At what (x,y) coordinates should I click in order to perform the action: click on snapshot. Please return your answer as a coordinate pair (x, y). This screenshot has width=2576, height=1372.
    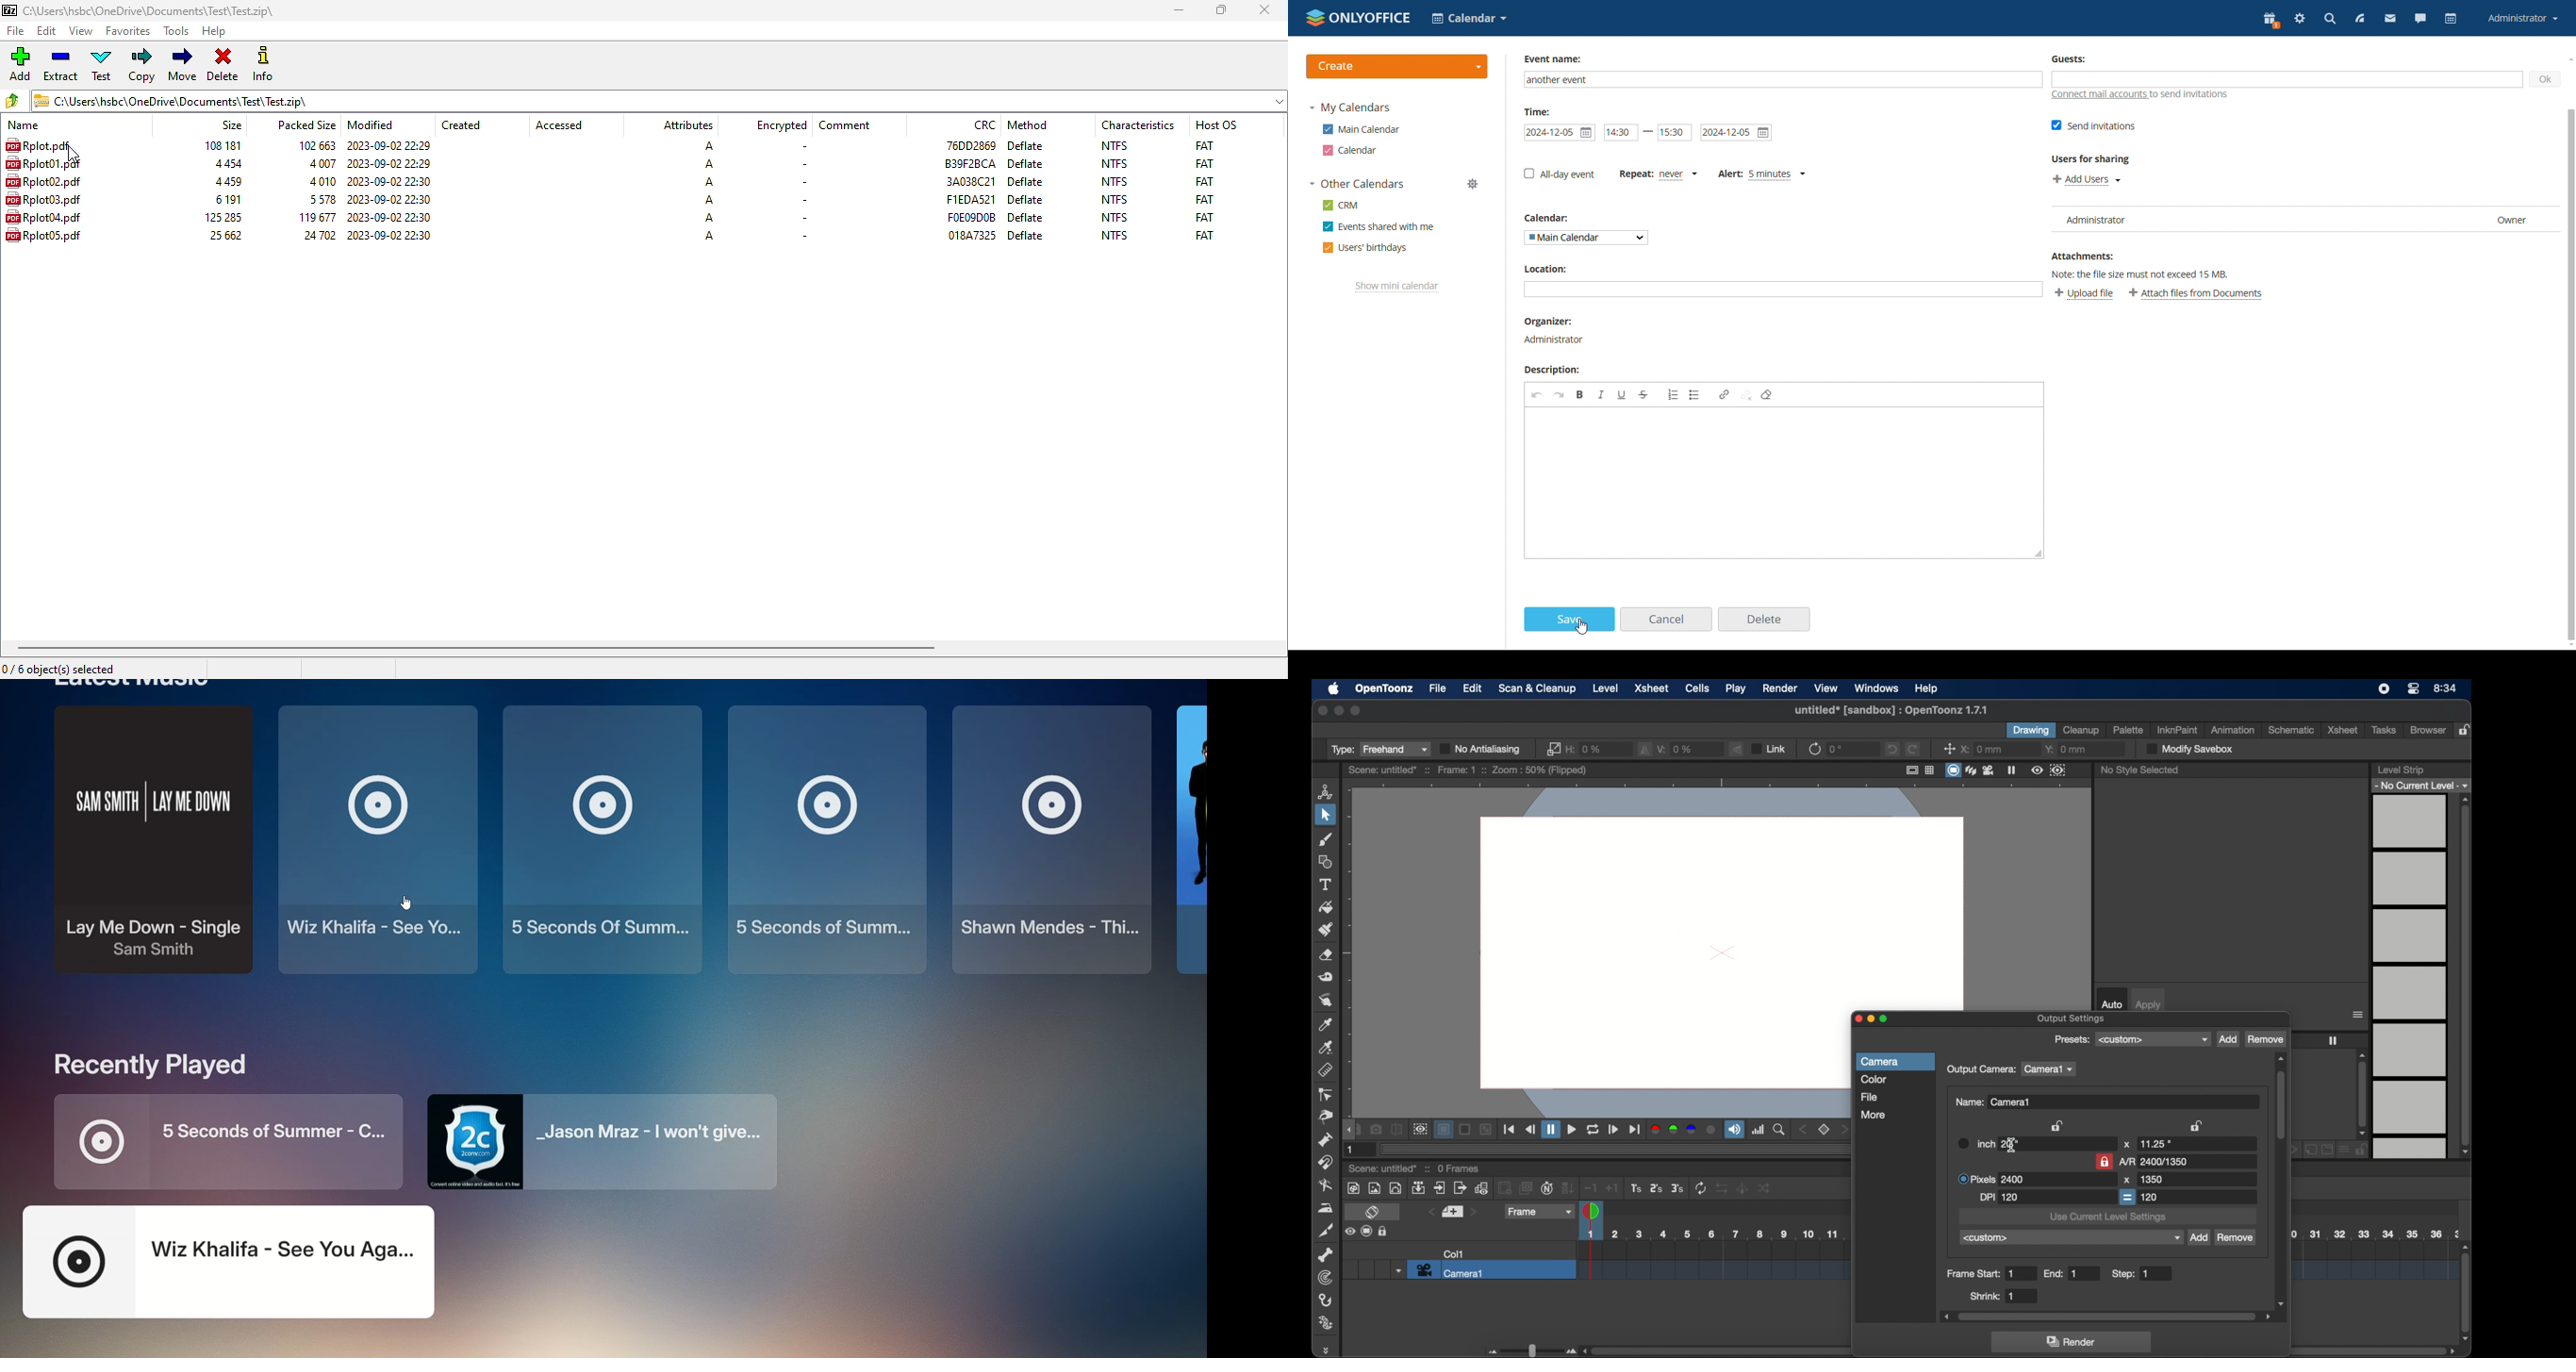
    Looking at the image, I should click on (1376, 1129).